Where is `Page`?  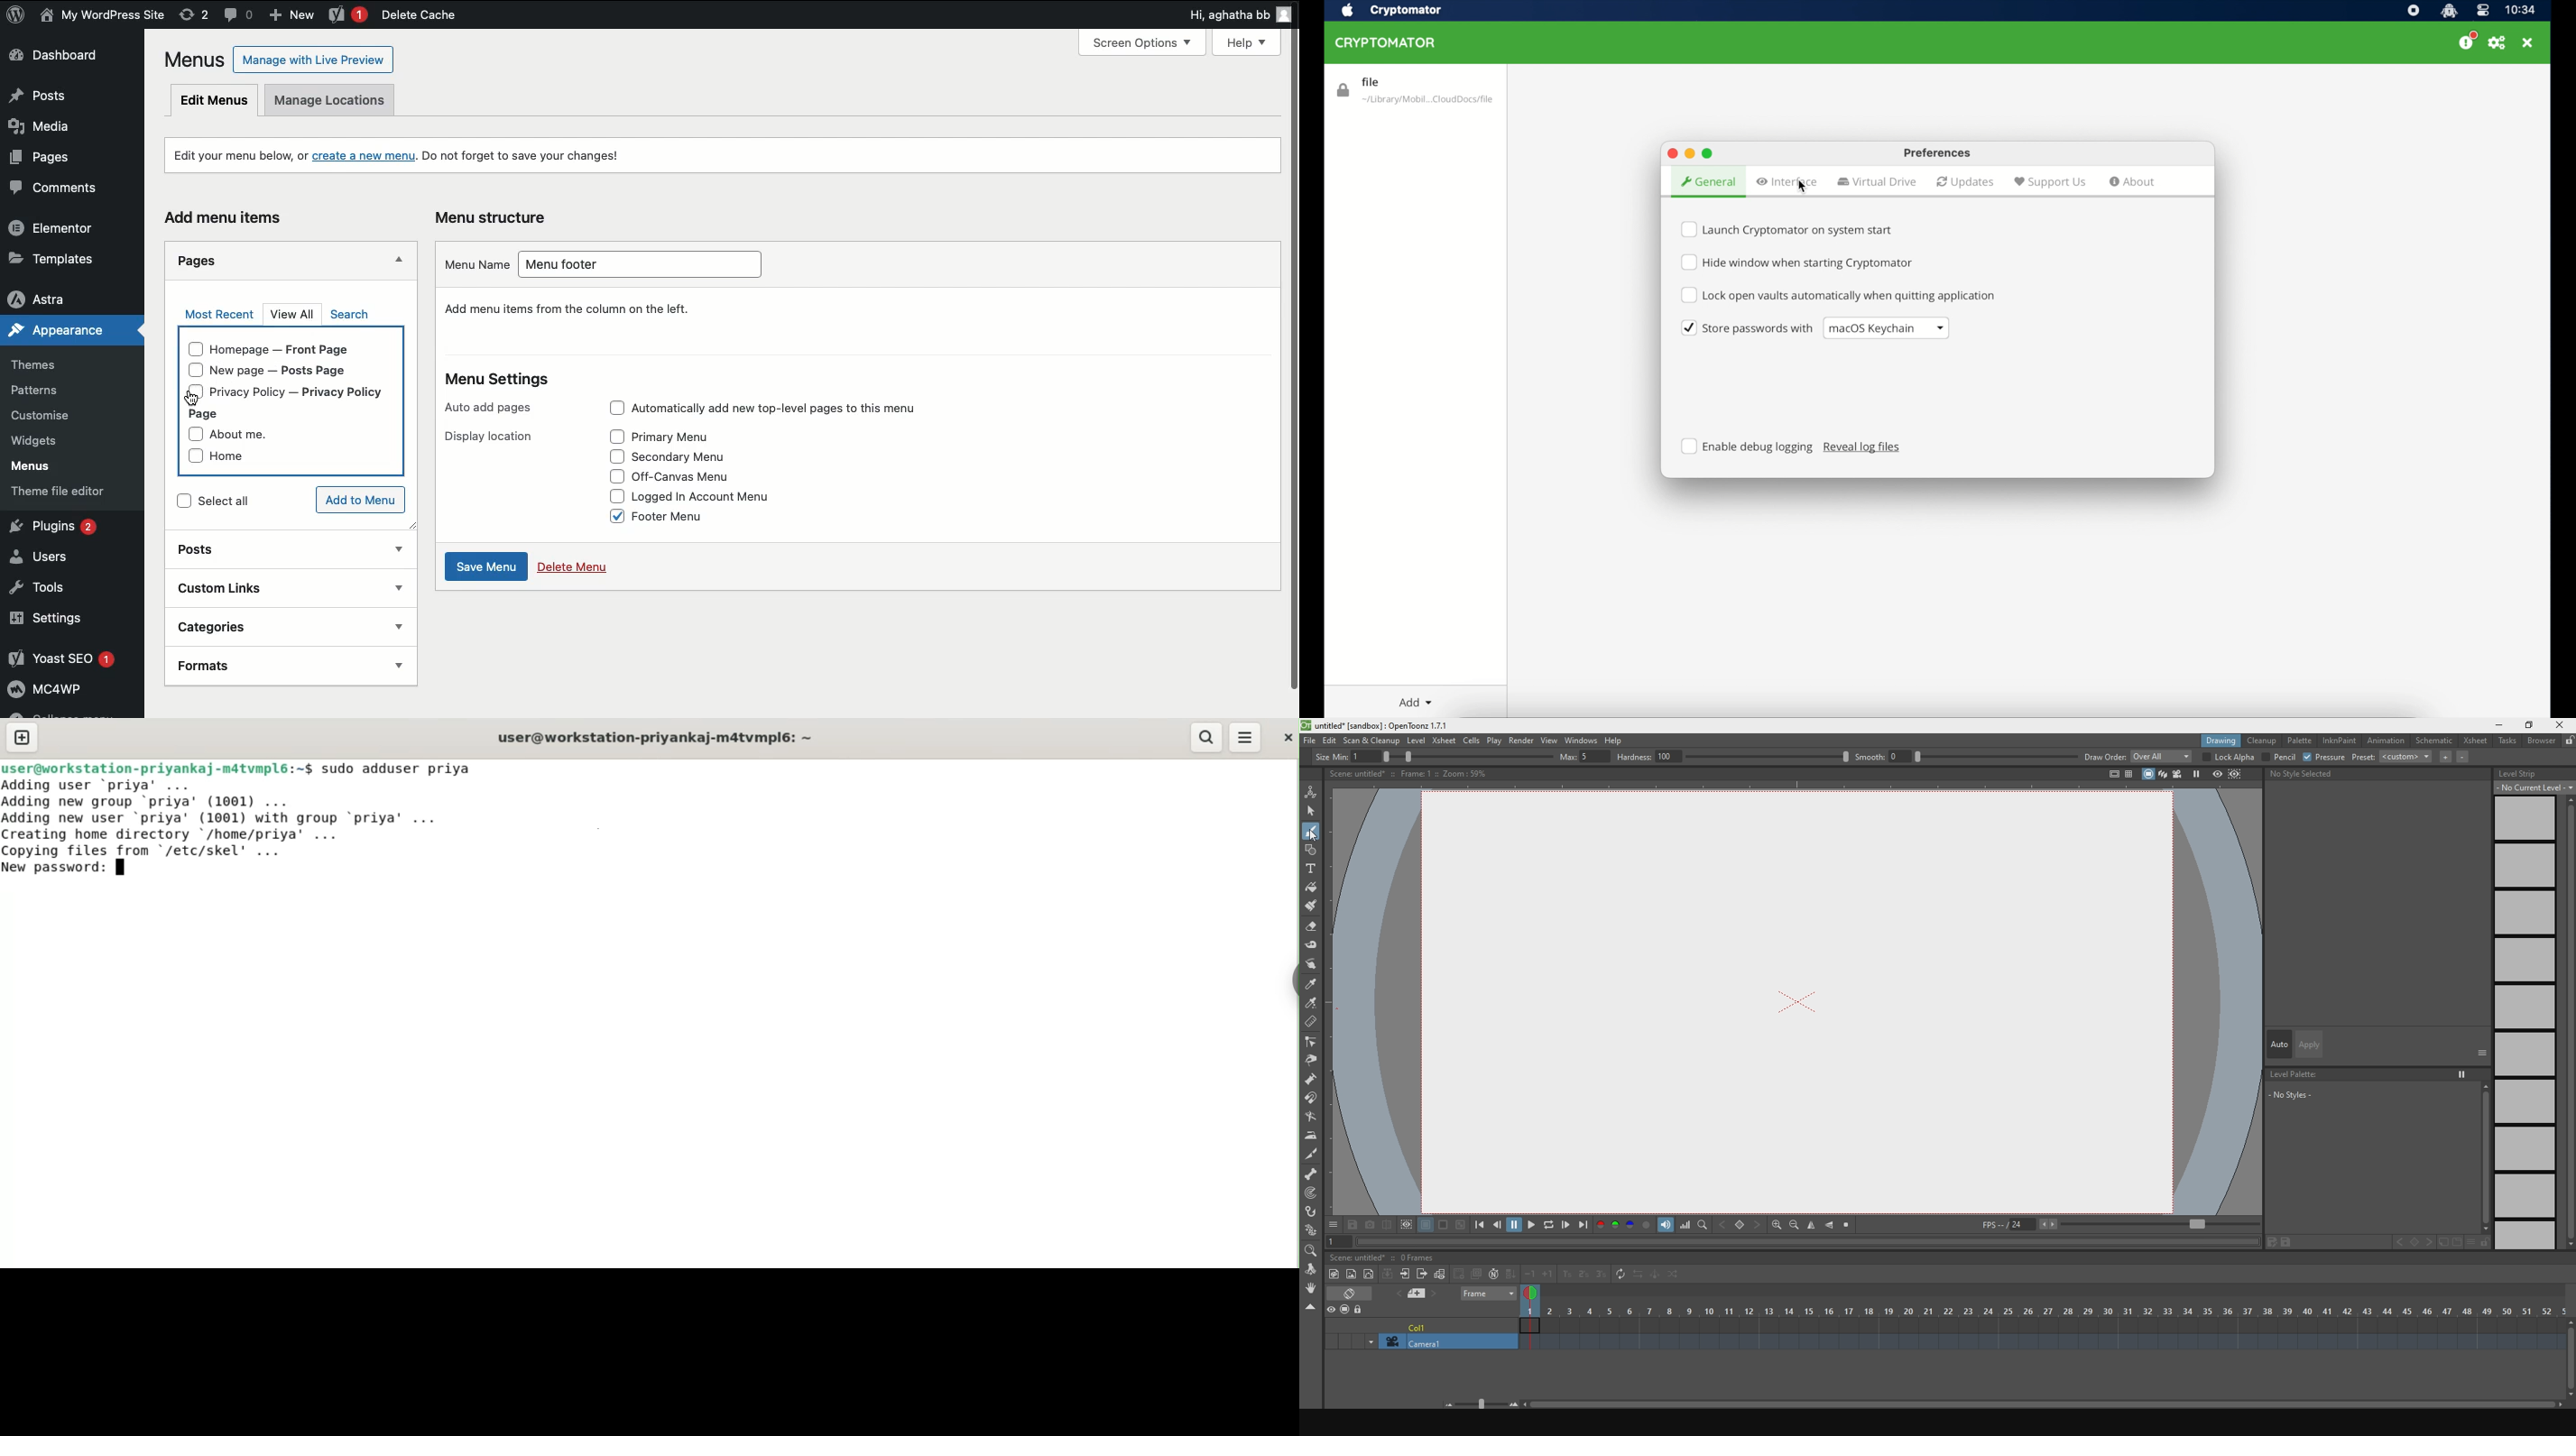 Page is located at coordinates (210, 413).